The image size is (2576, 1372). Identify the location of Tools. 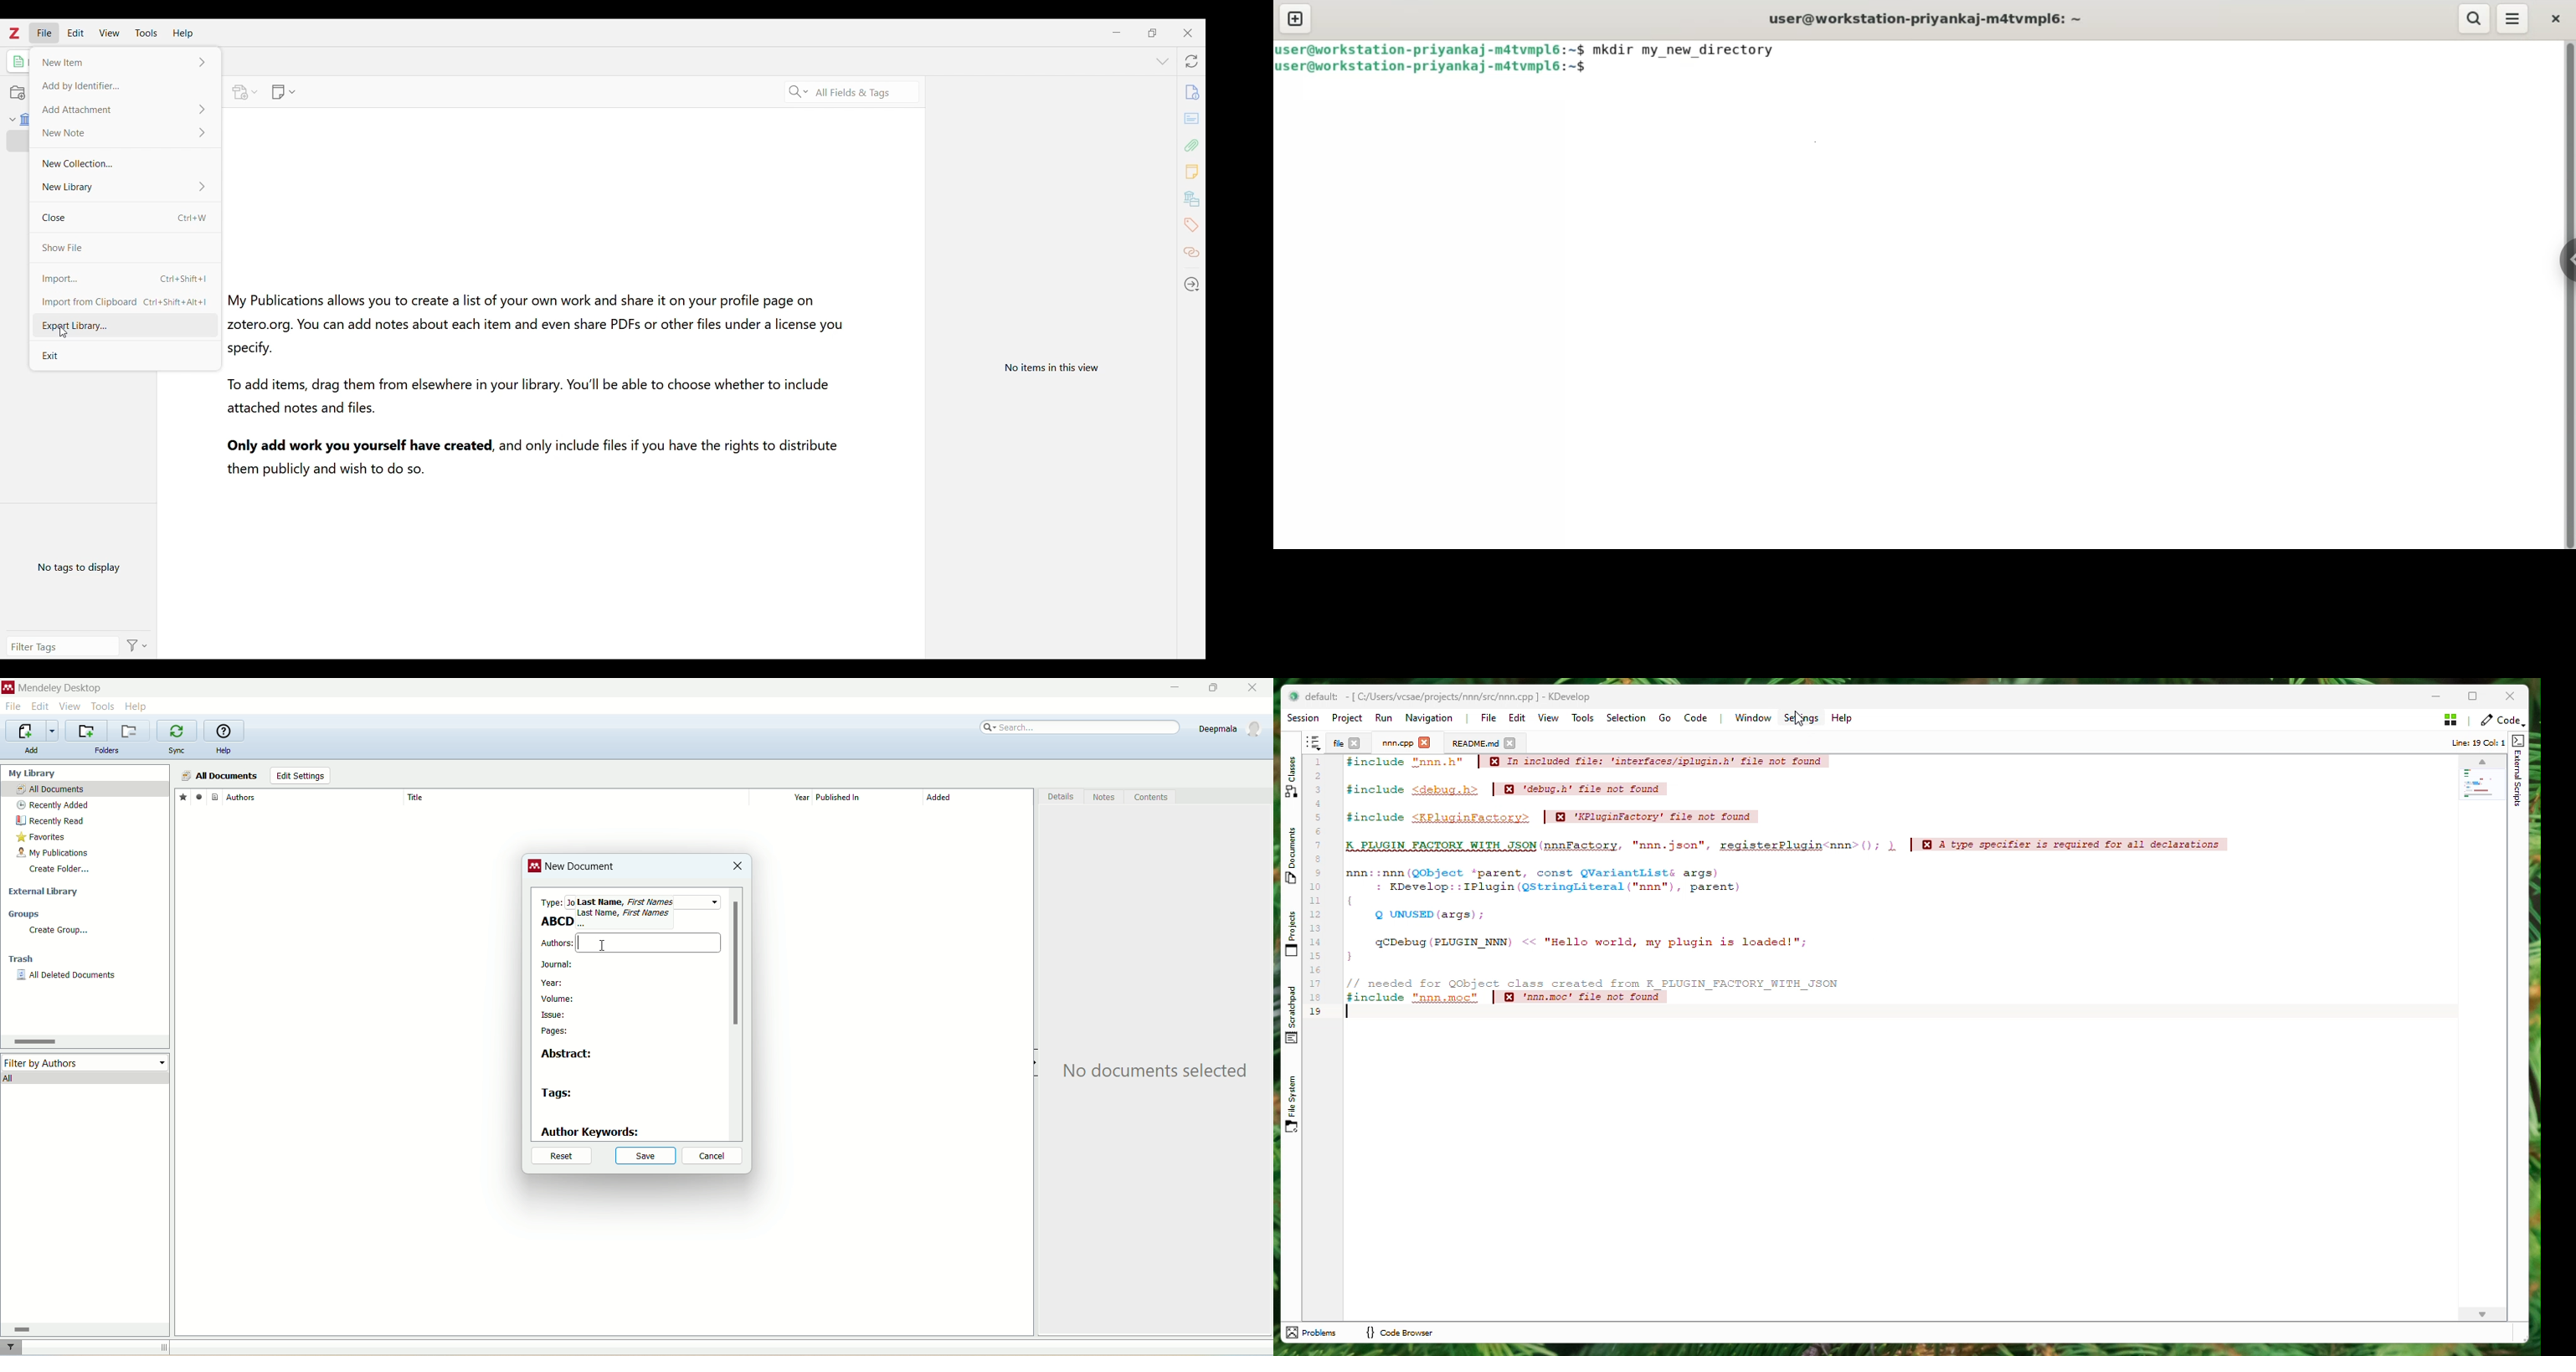
(146, 33).